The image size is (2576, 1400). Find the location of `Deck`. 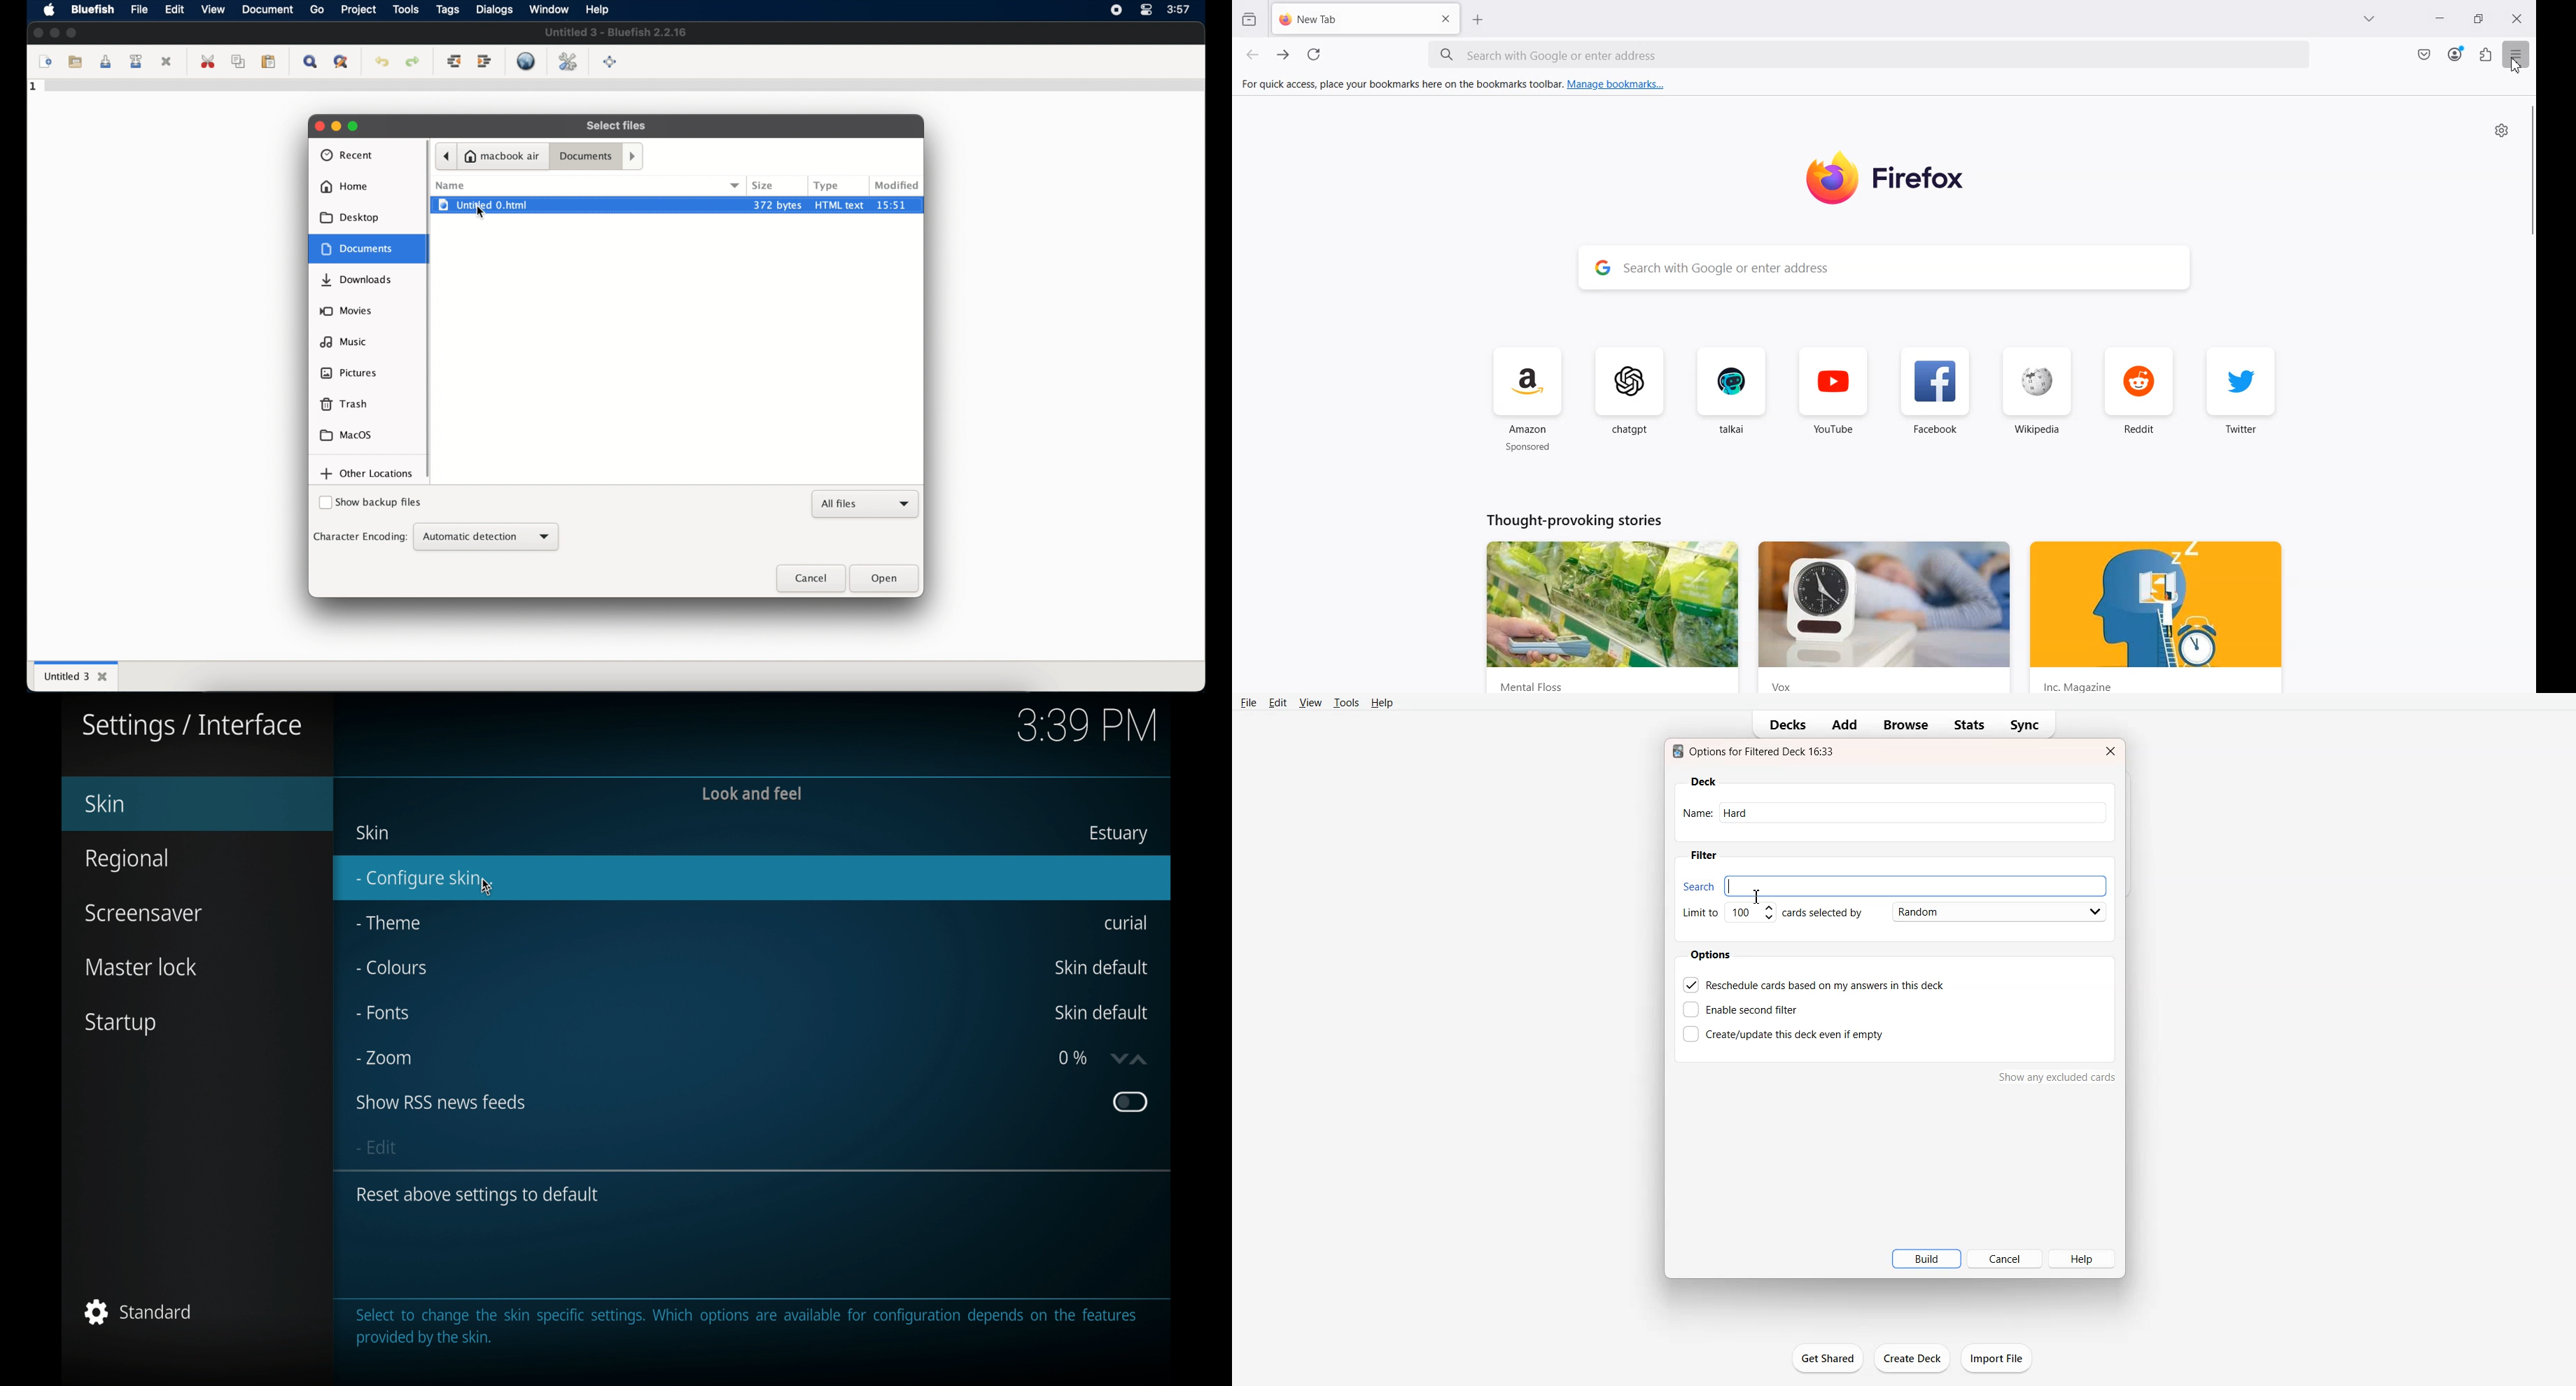

Deck is located at coordinates (1704, 782).